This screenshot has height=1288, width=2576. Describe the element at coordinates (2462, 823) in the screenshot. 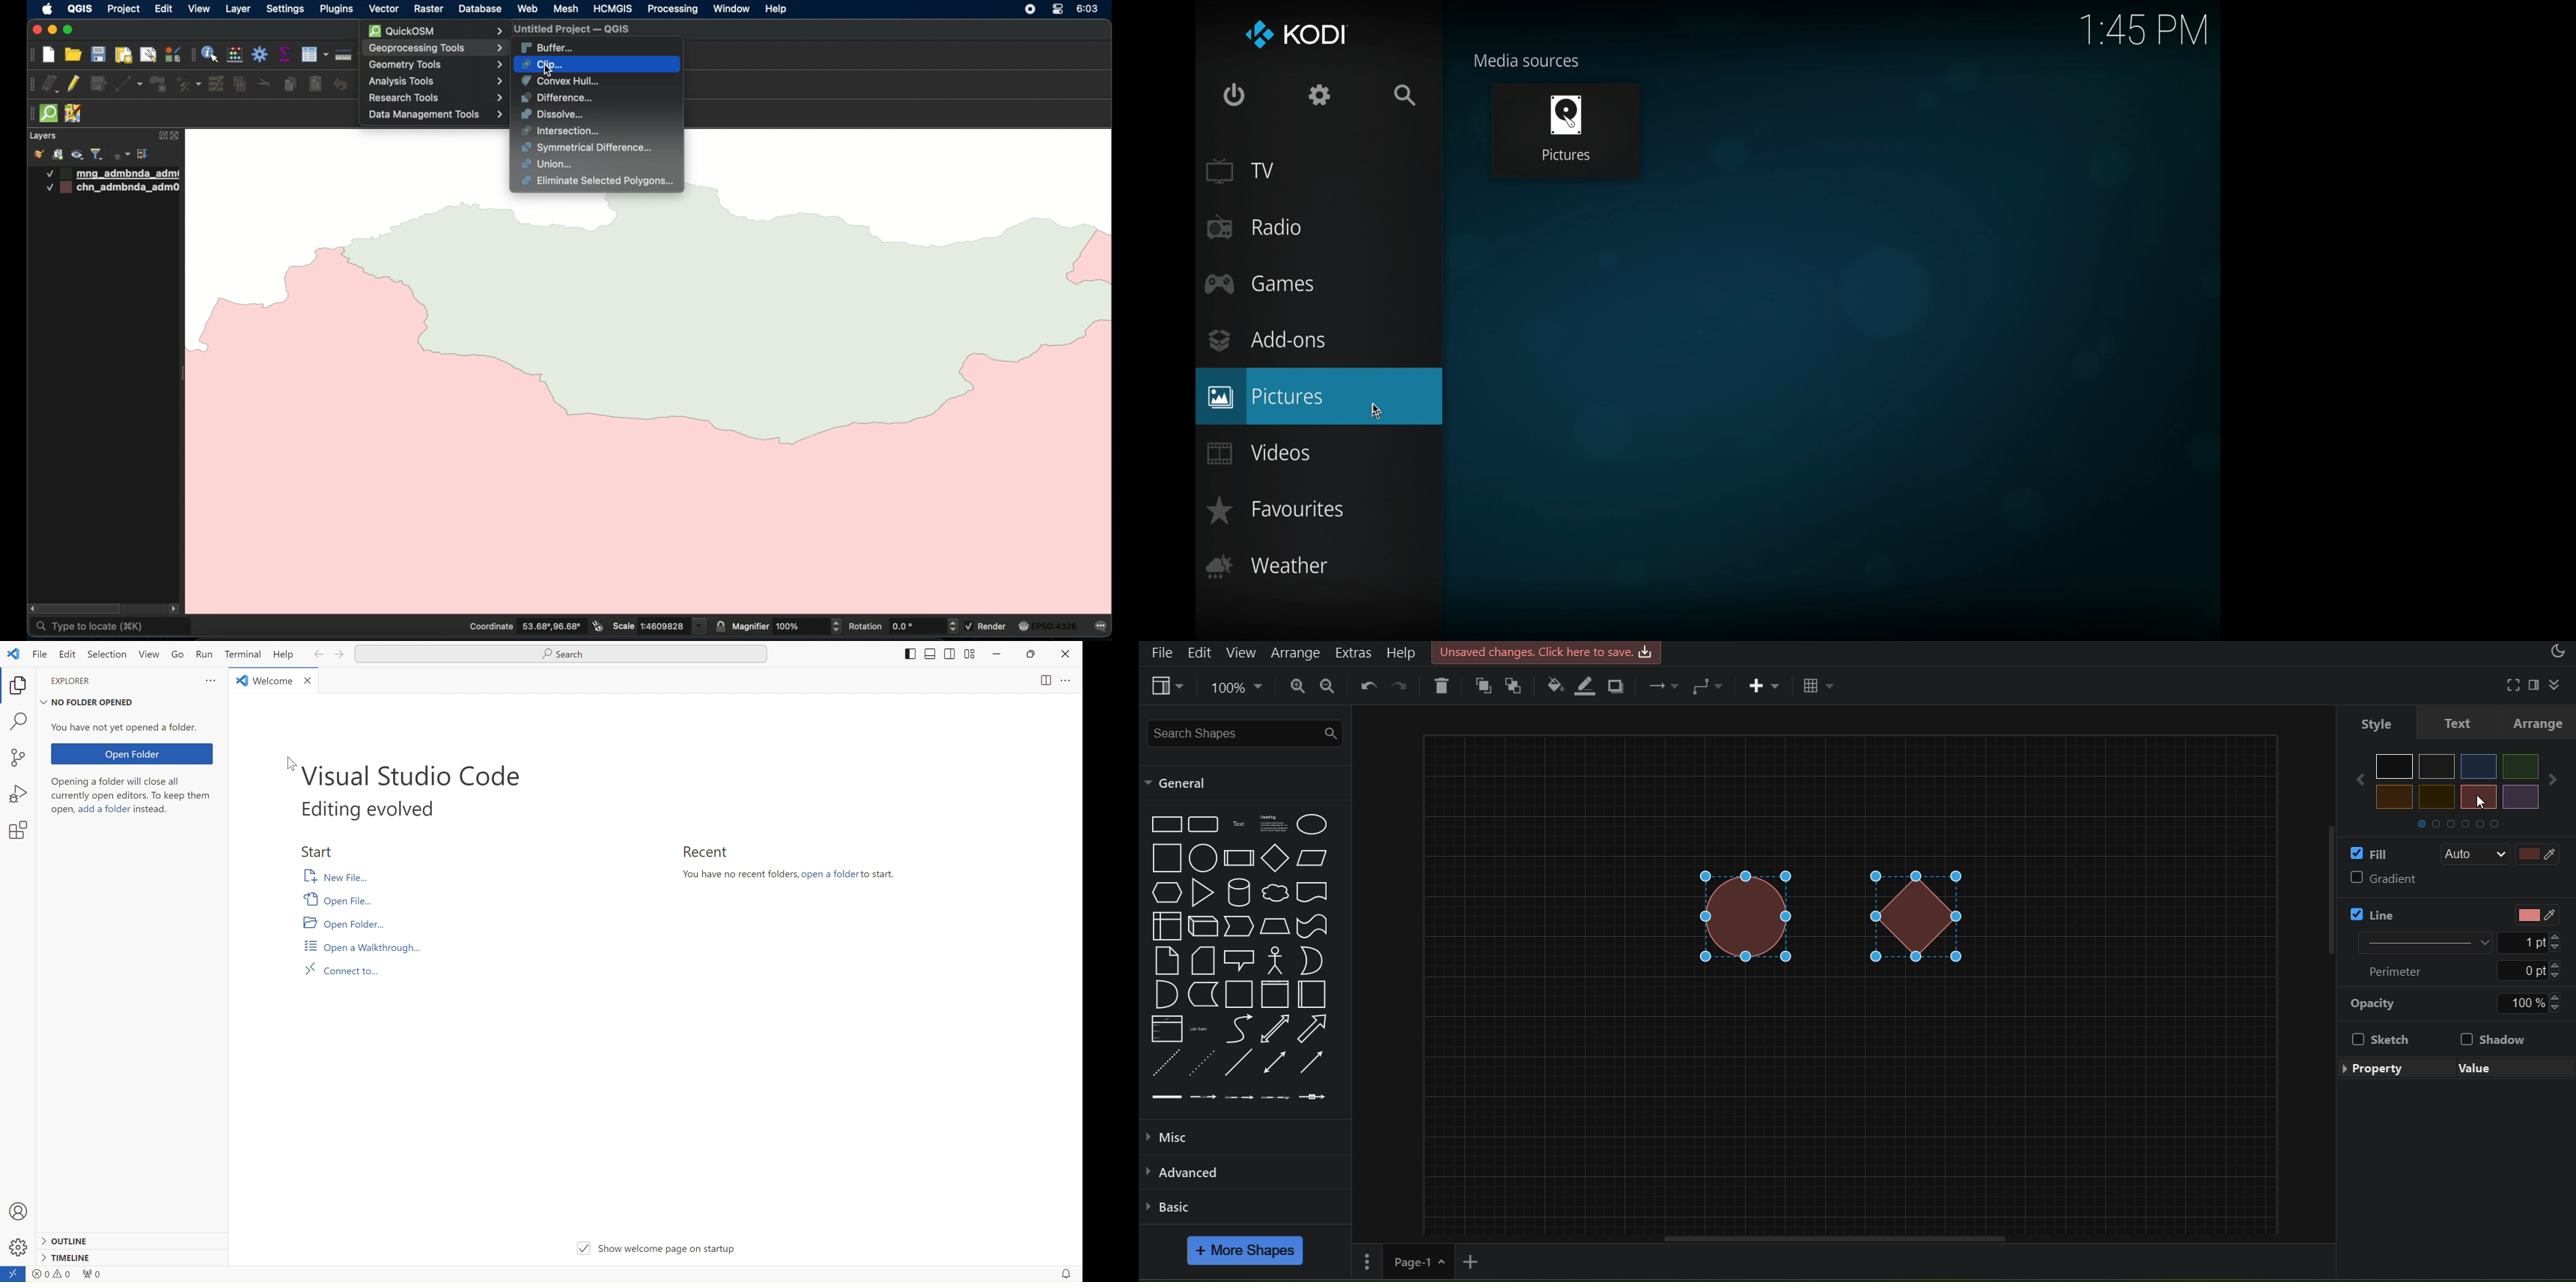

I see `` at that location.